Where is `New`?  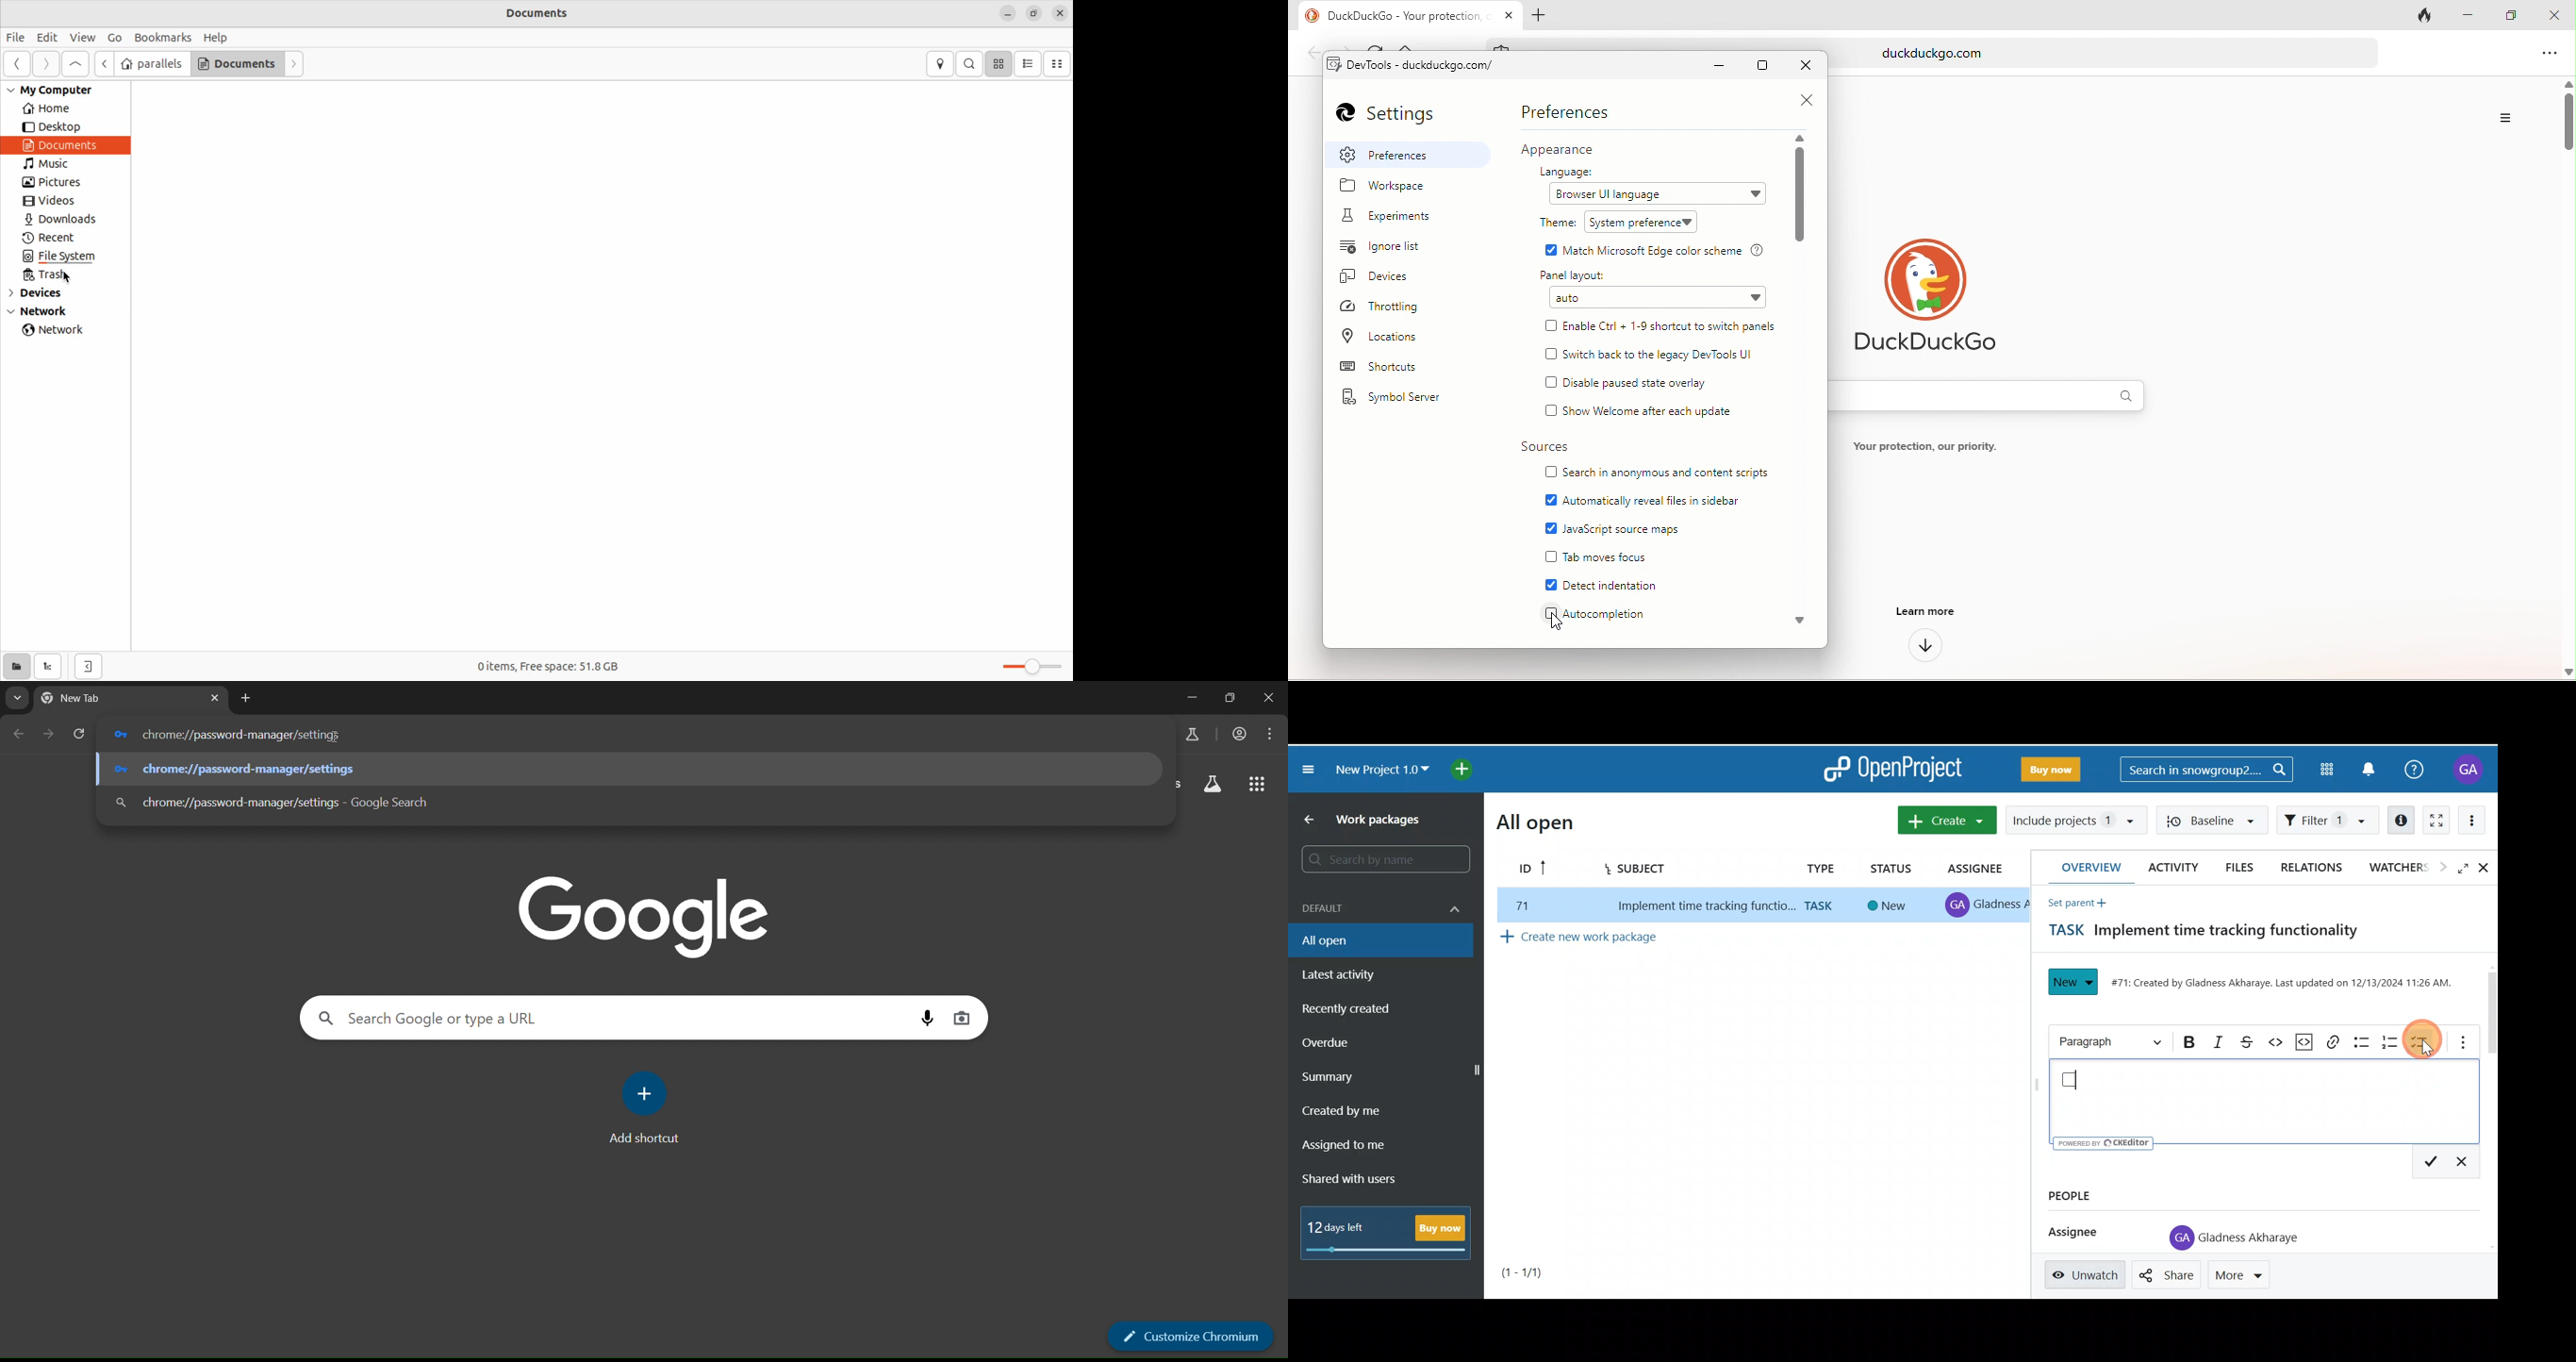 New is located at coordinates (2074, 982).